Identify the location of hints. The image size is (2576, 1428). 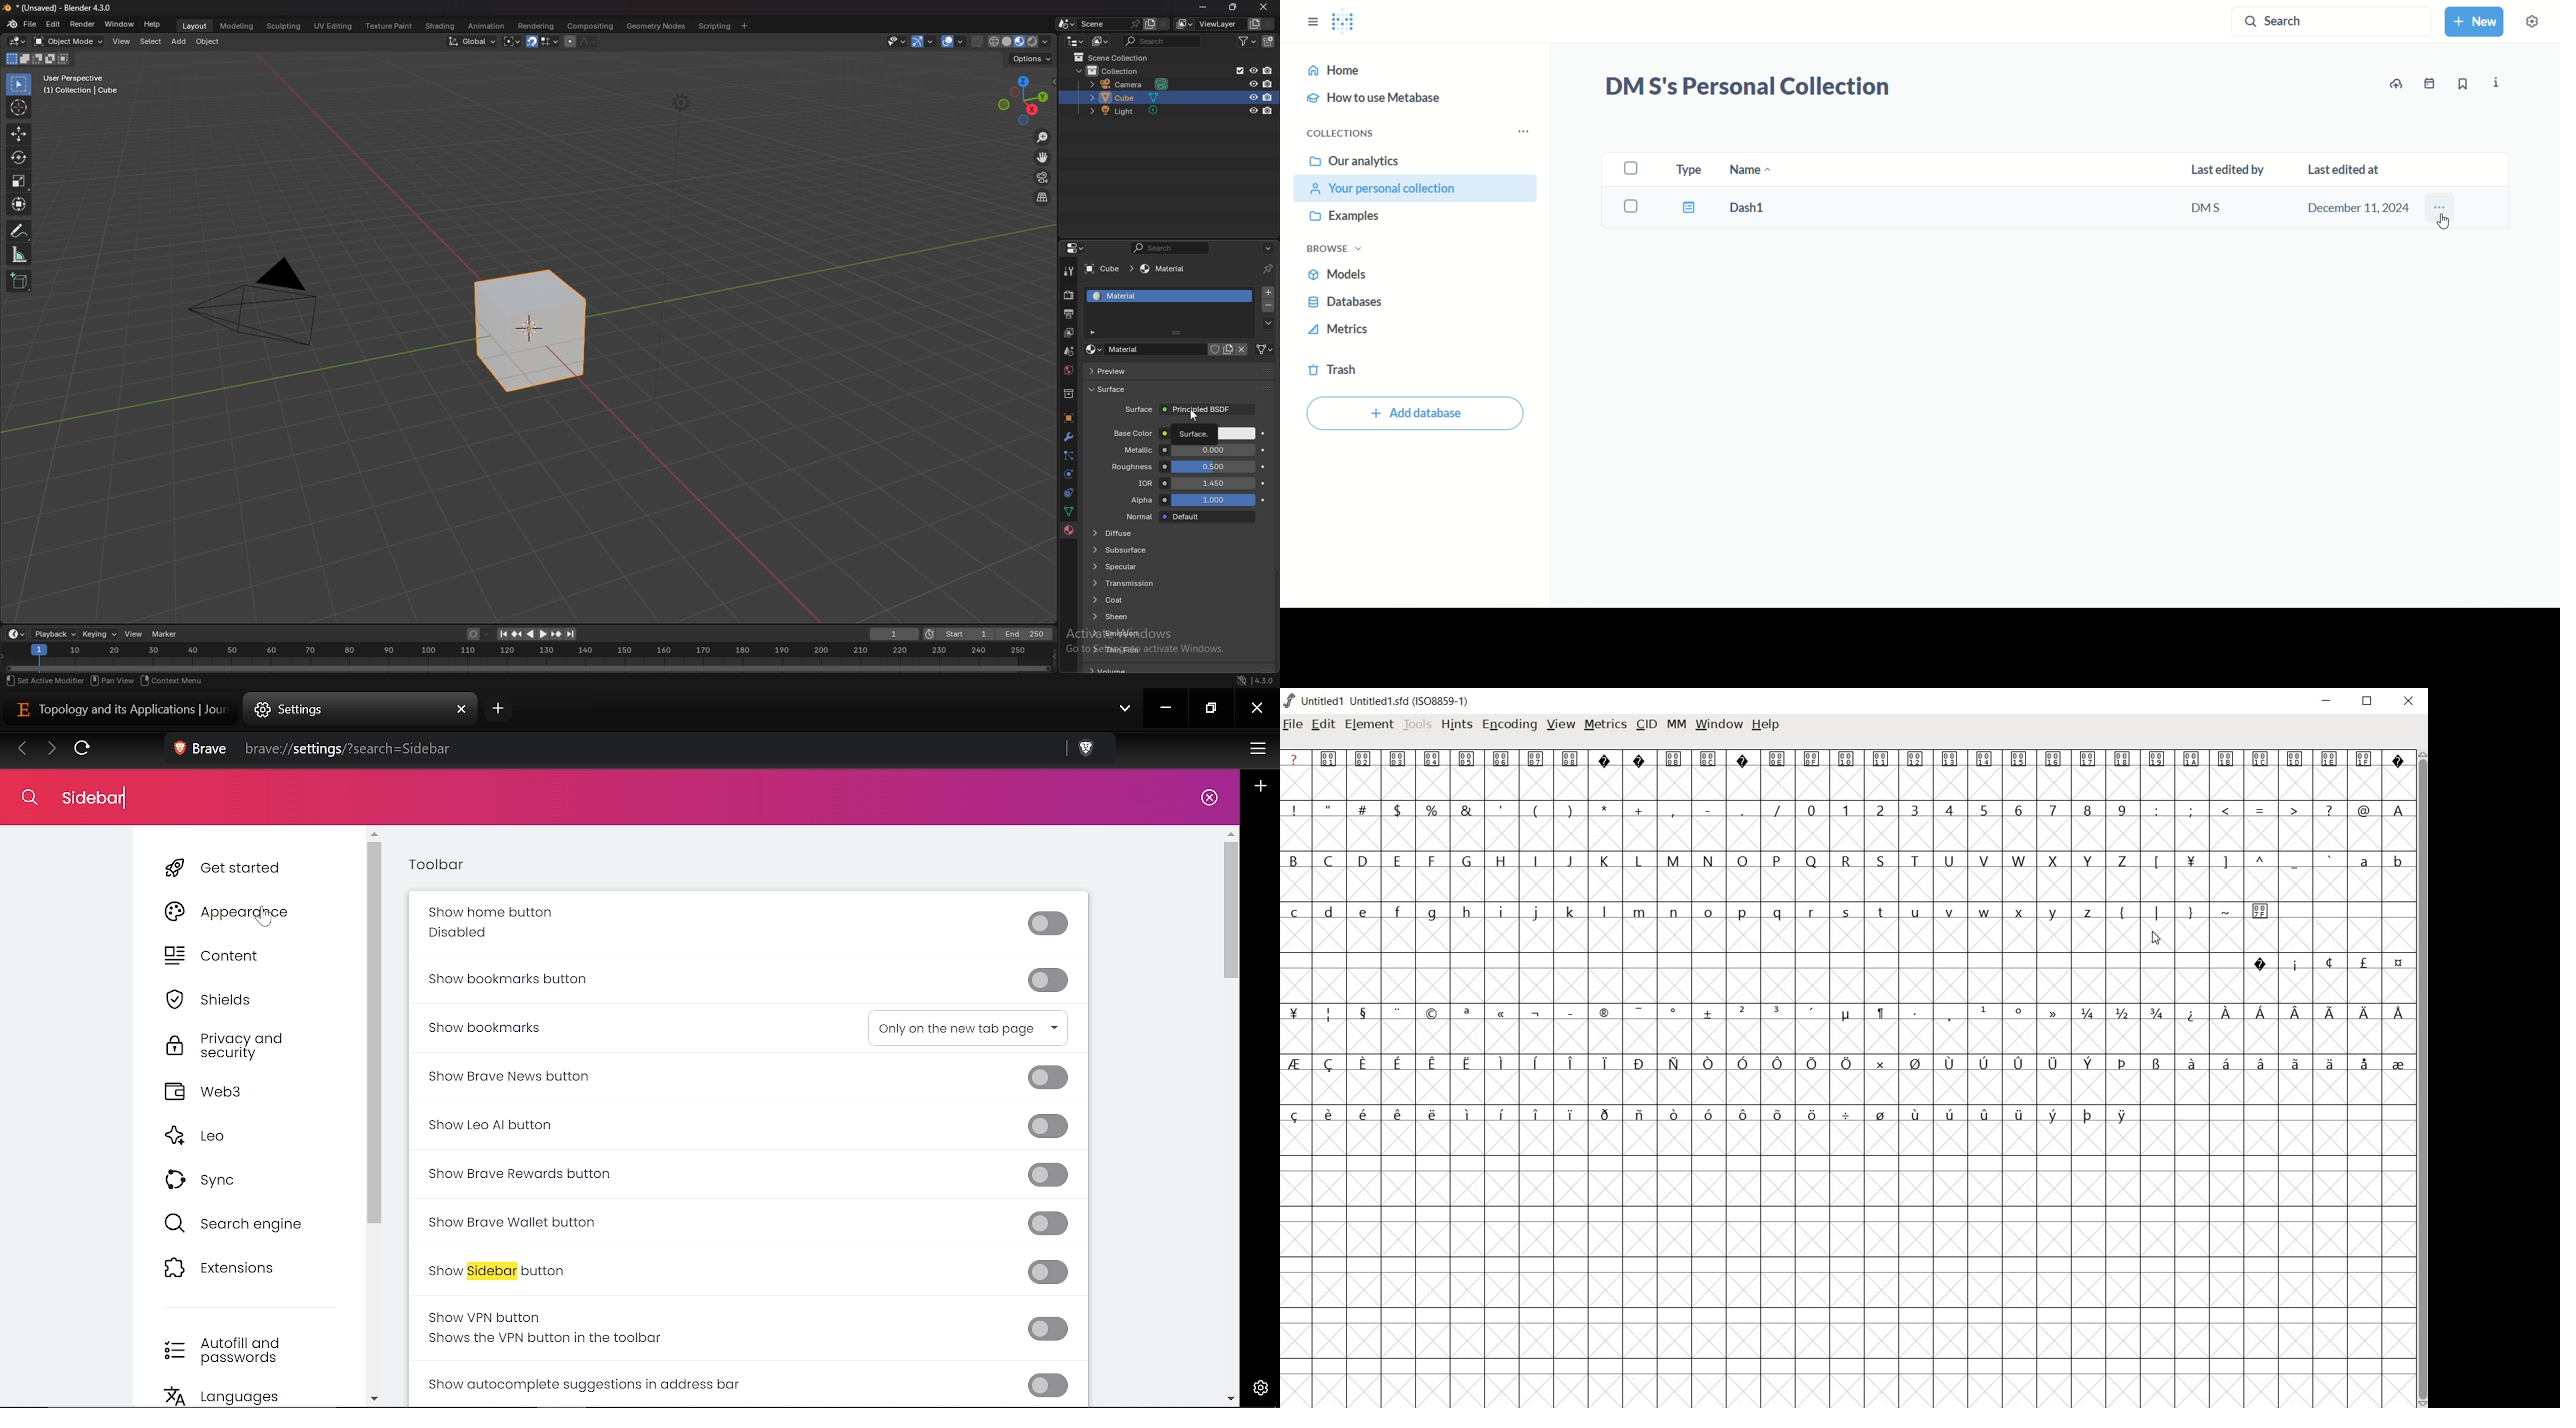
(1457, 725).